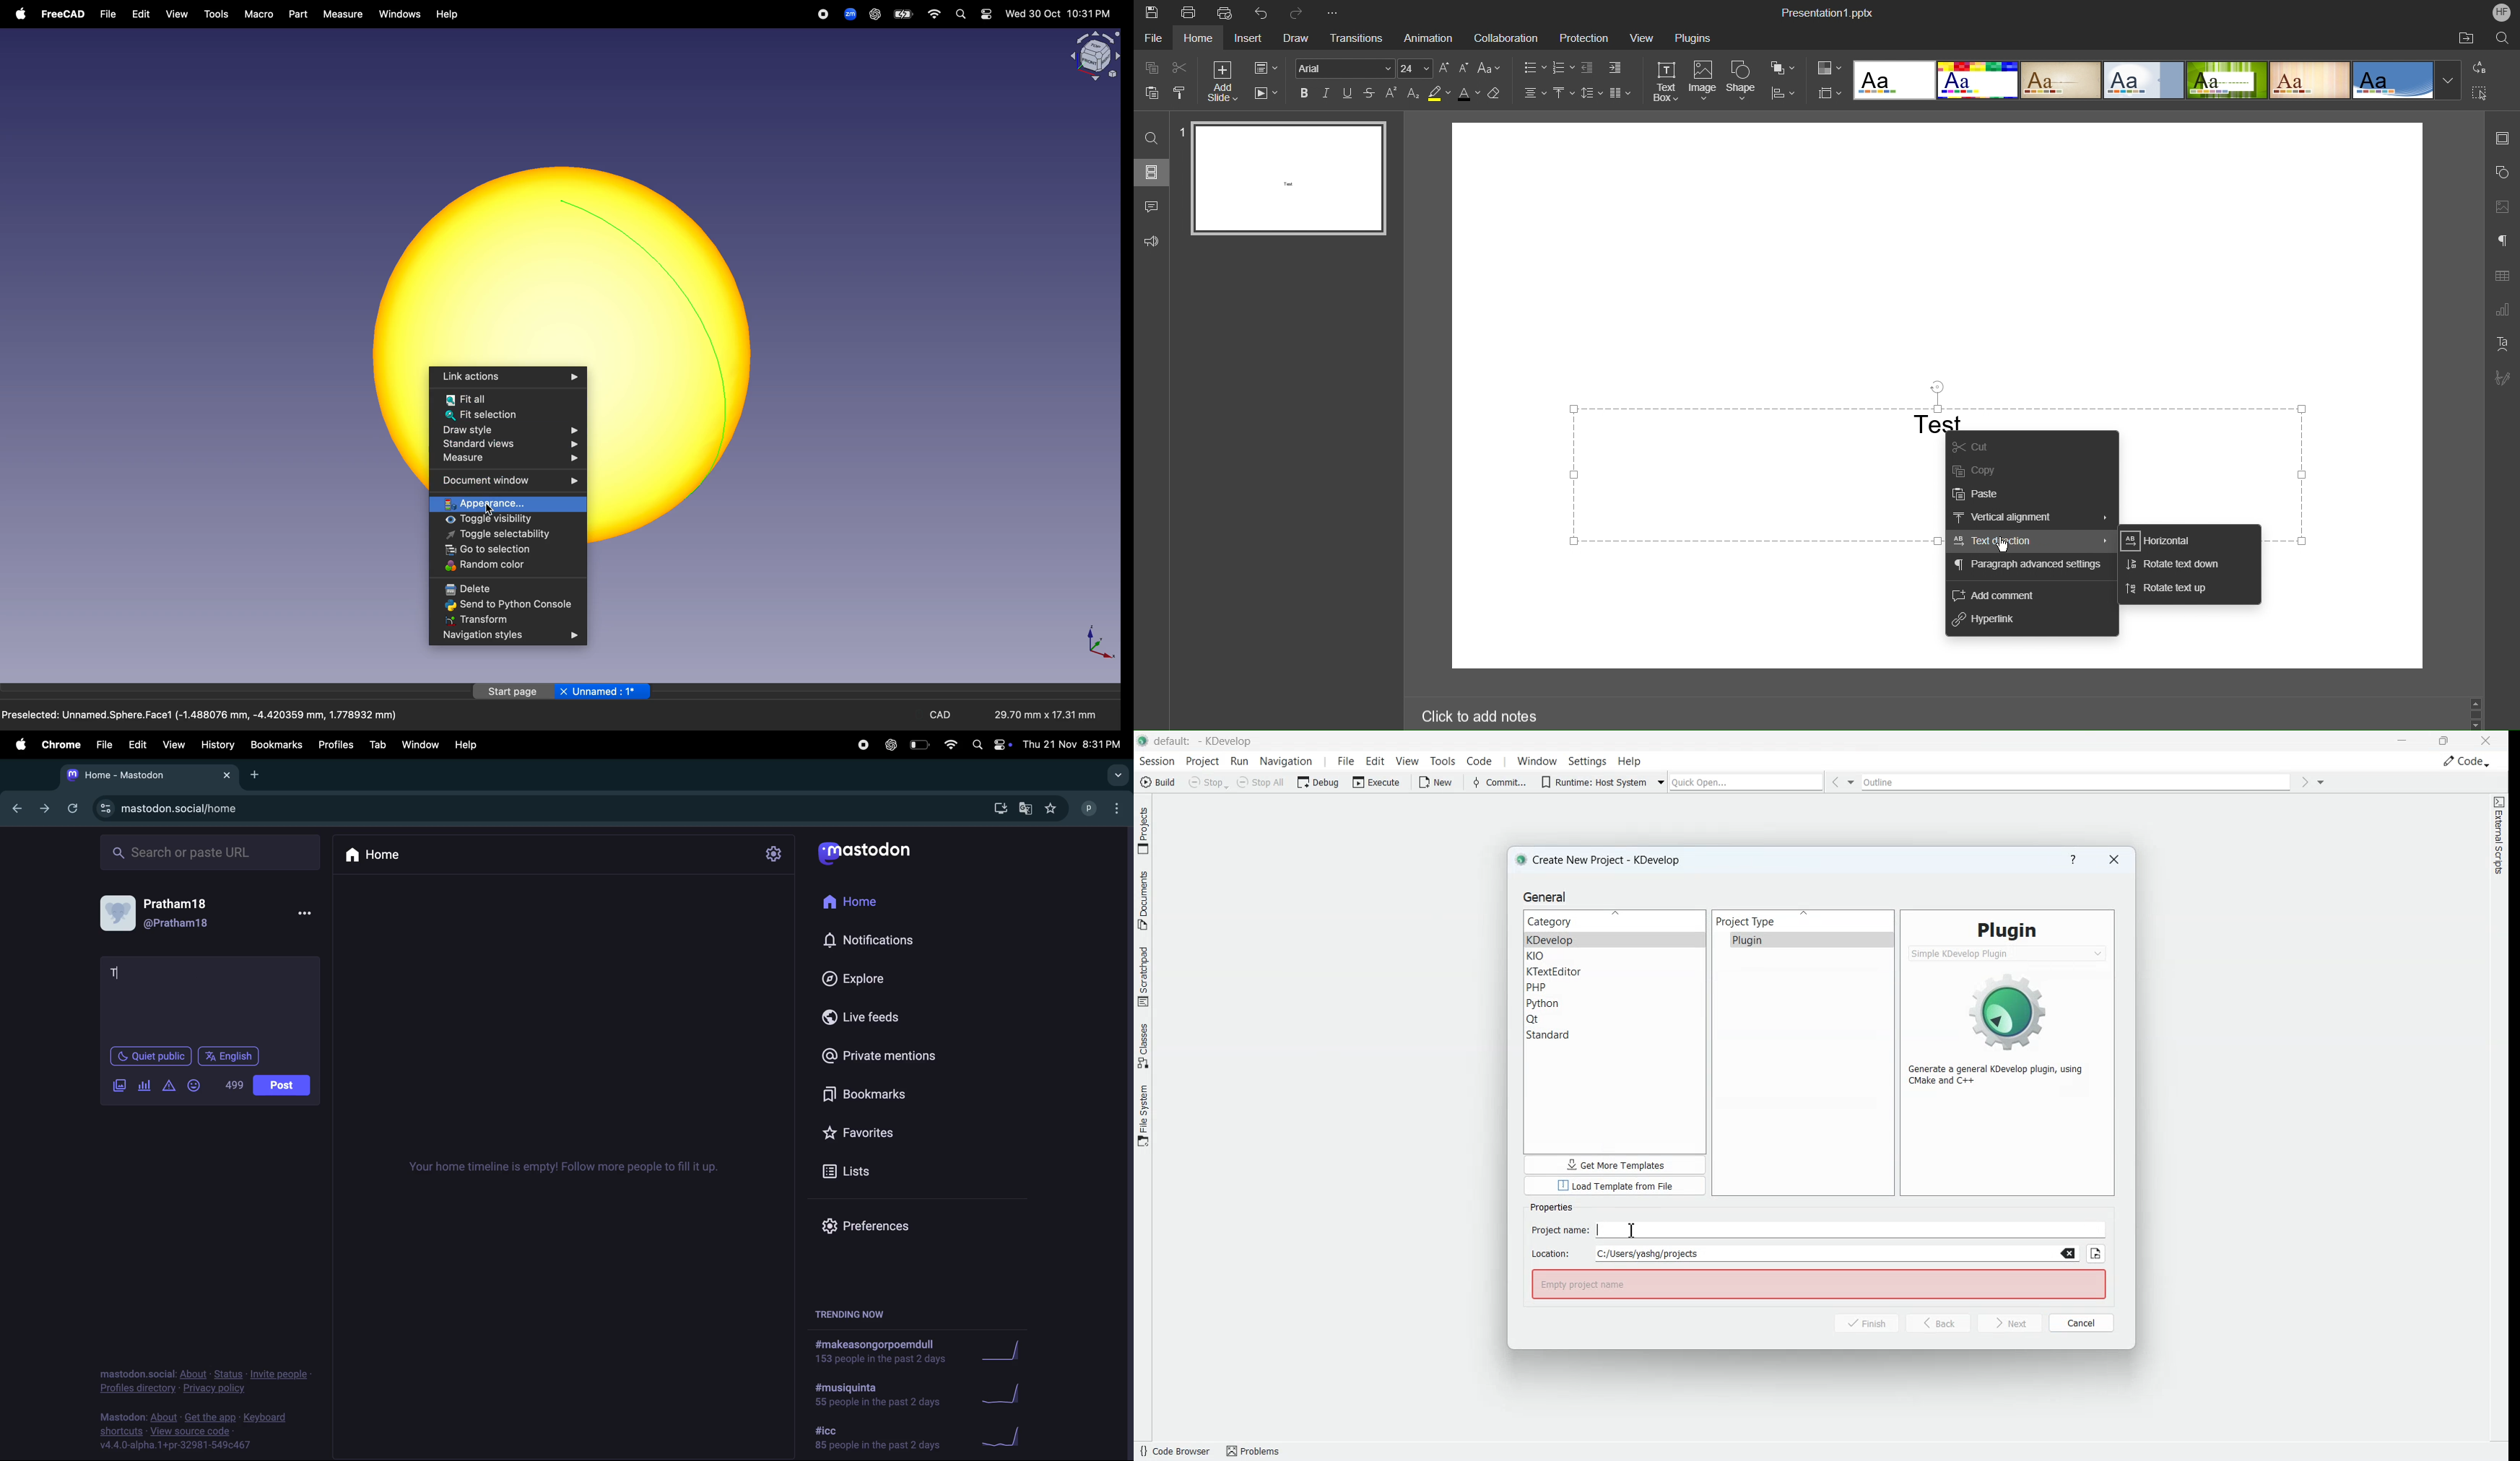  Describe the element at coordinates (873, 940) in the screenshot. I see `notifications` at that location.